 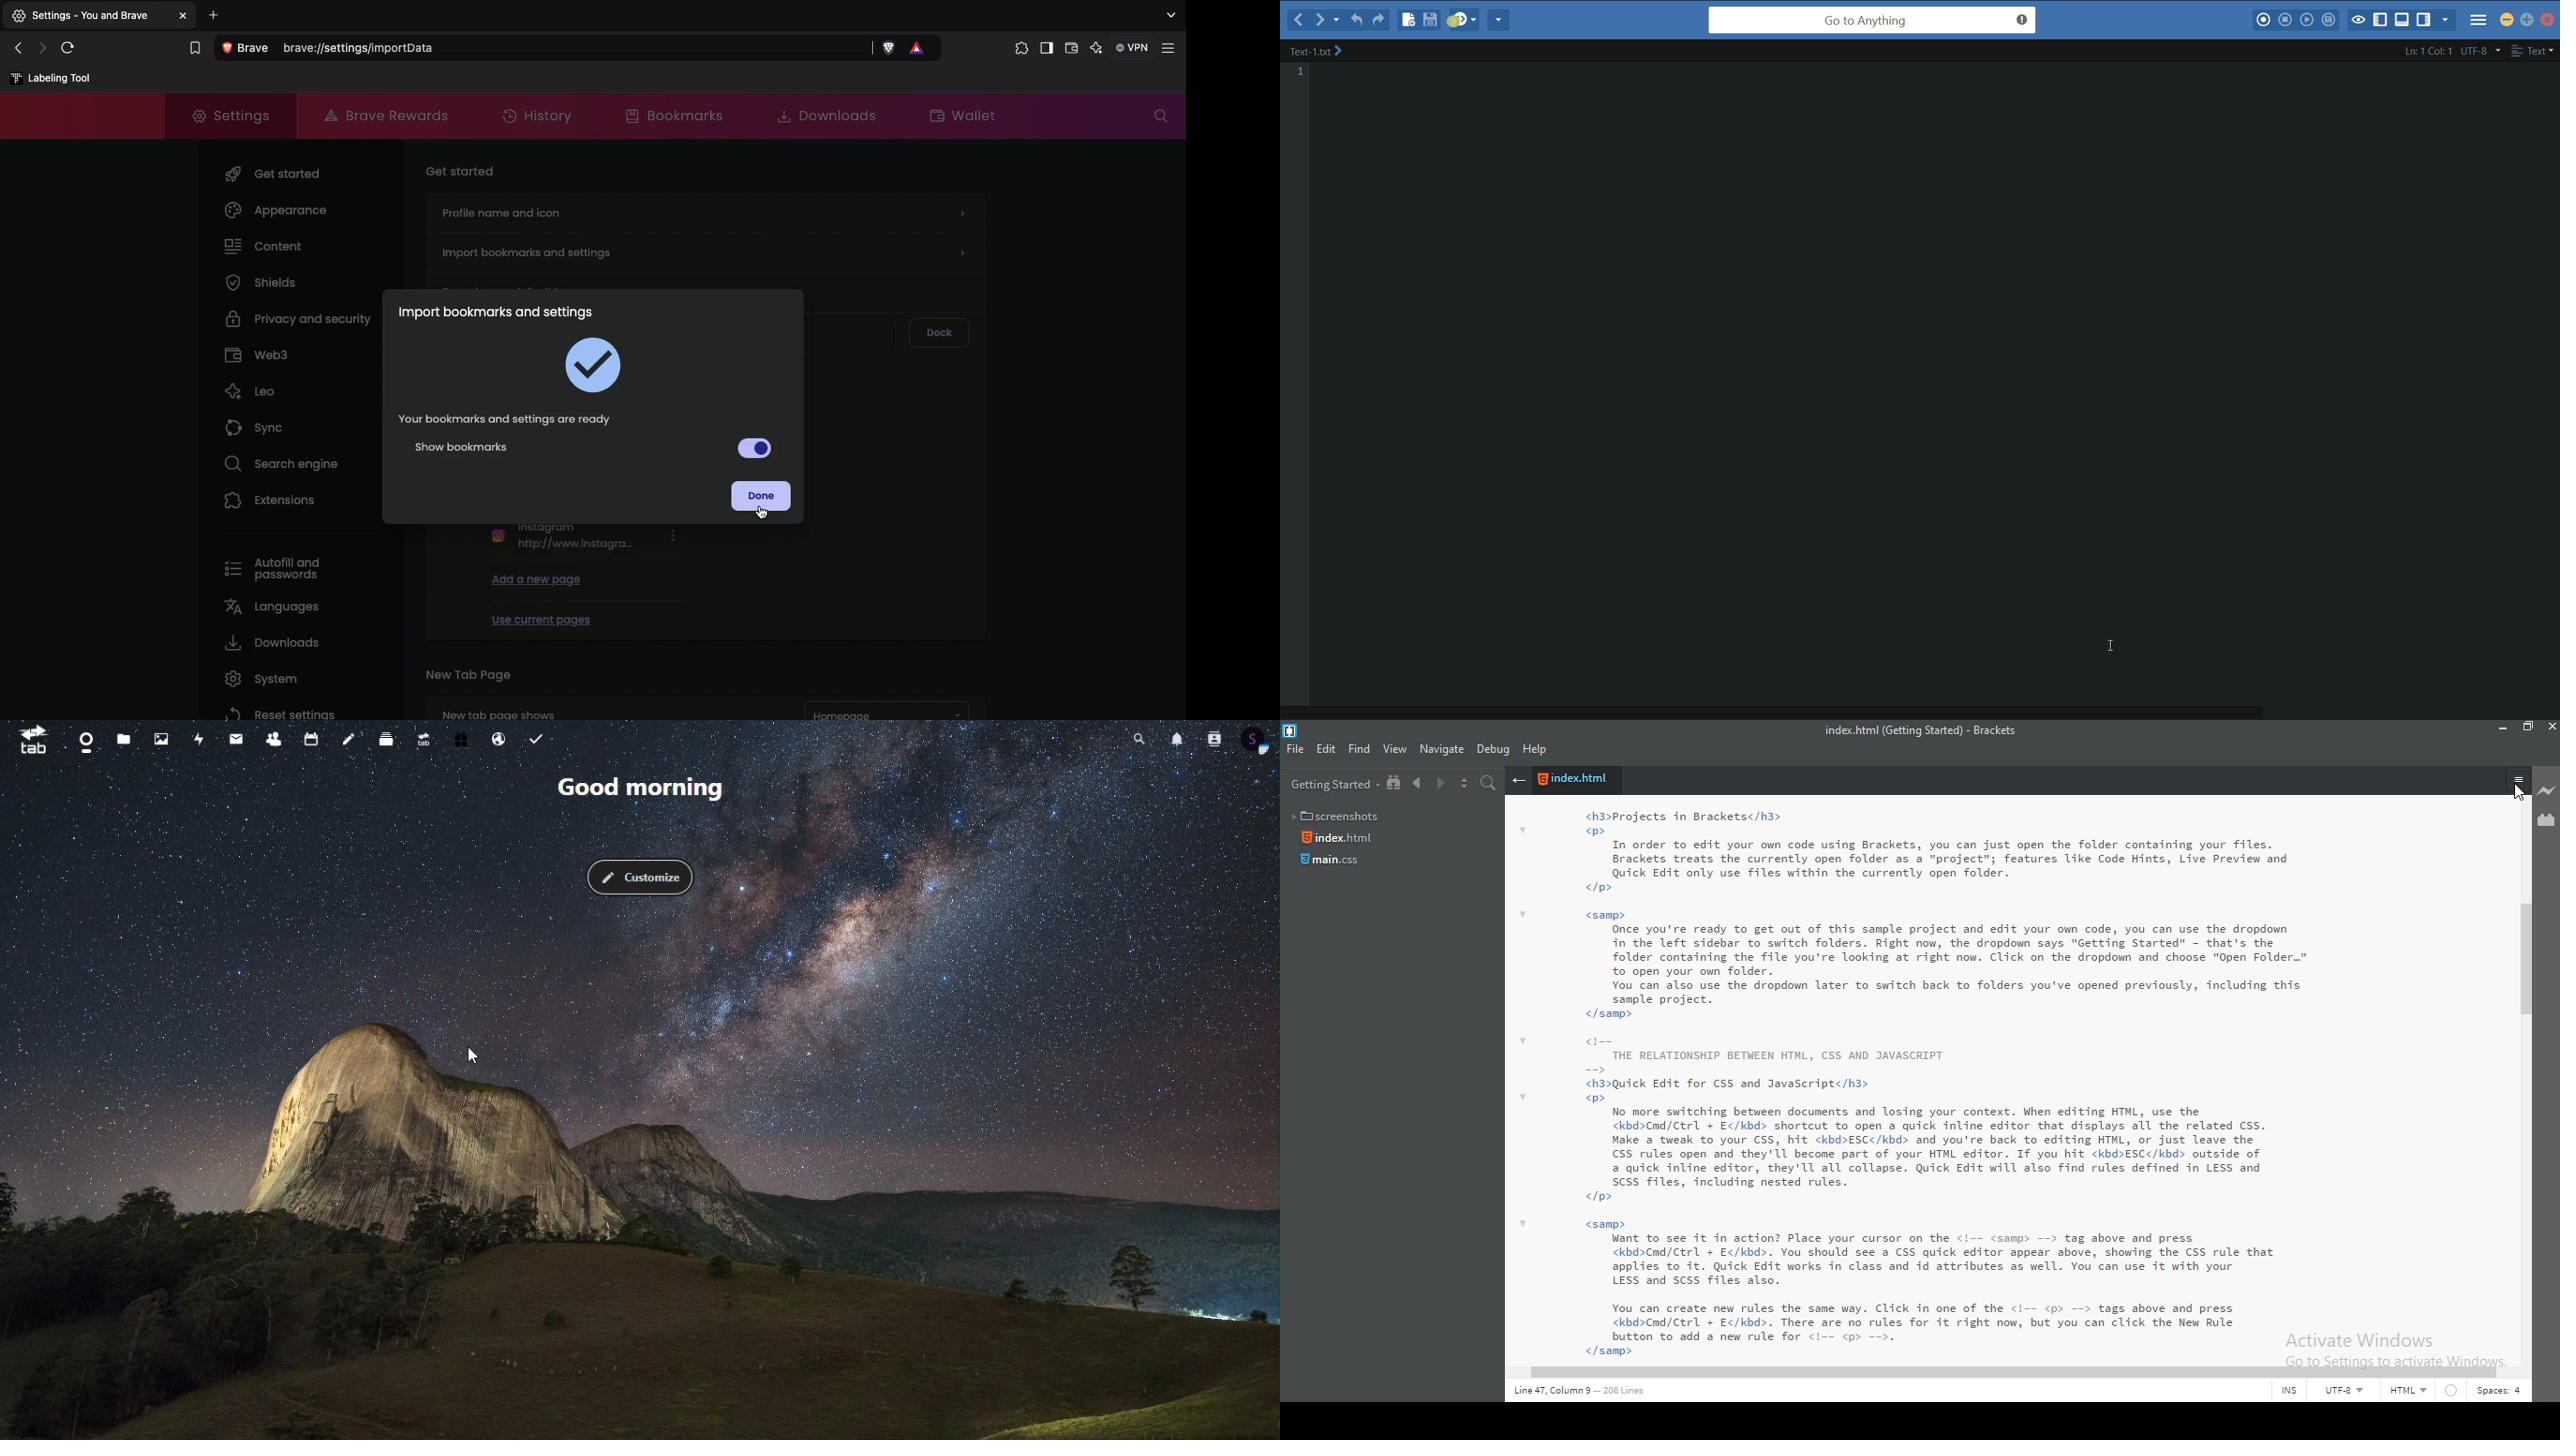 What do you see at coordinates (30, 740) in the screenshot?
I see `tab` at bounding box center [30, 740].